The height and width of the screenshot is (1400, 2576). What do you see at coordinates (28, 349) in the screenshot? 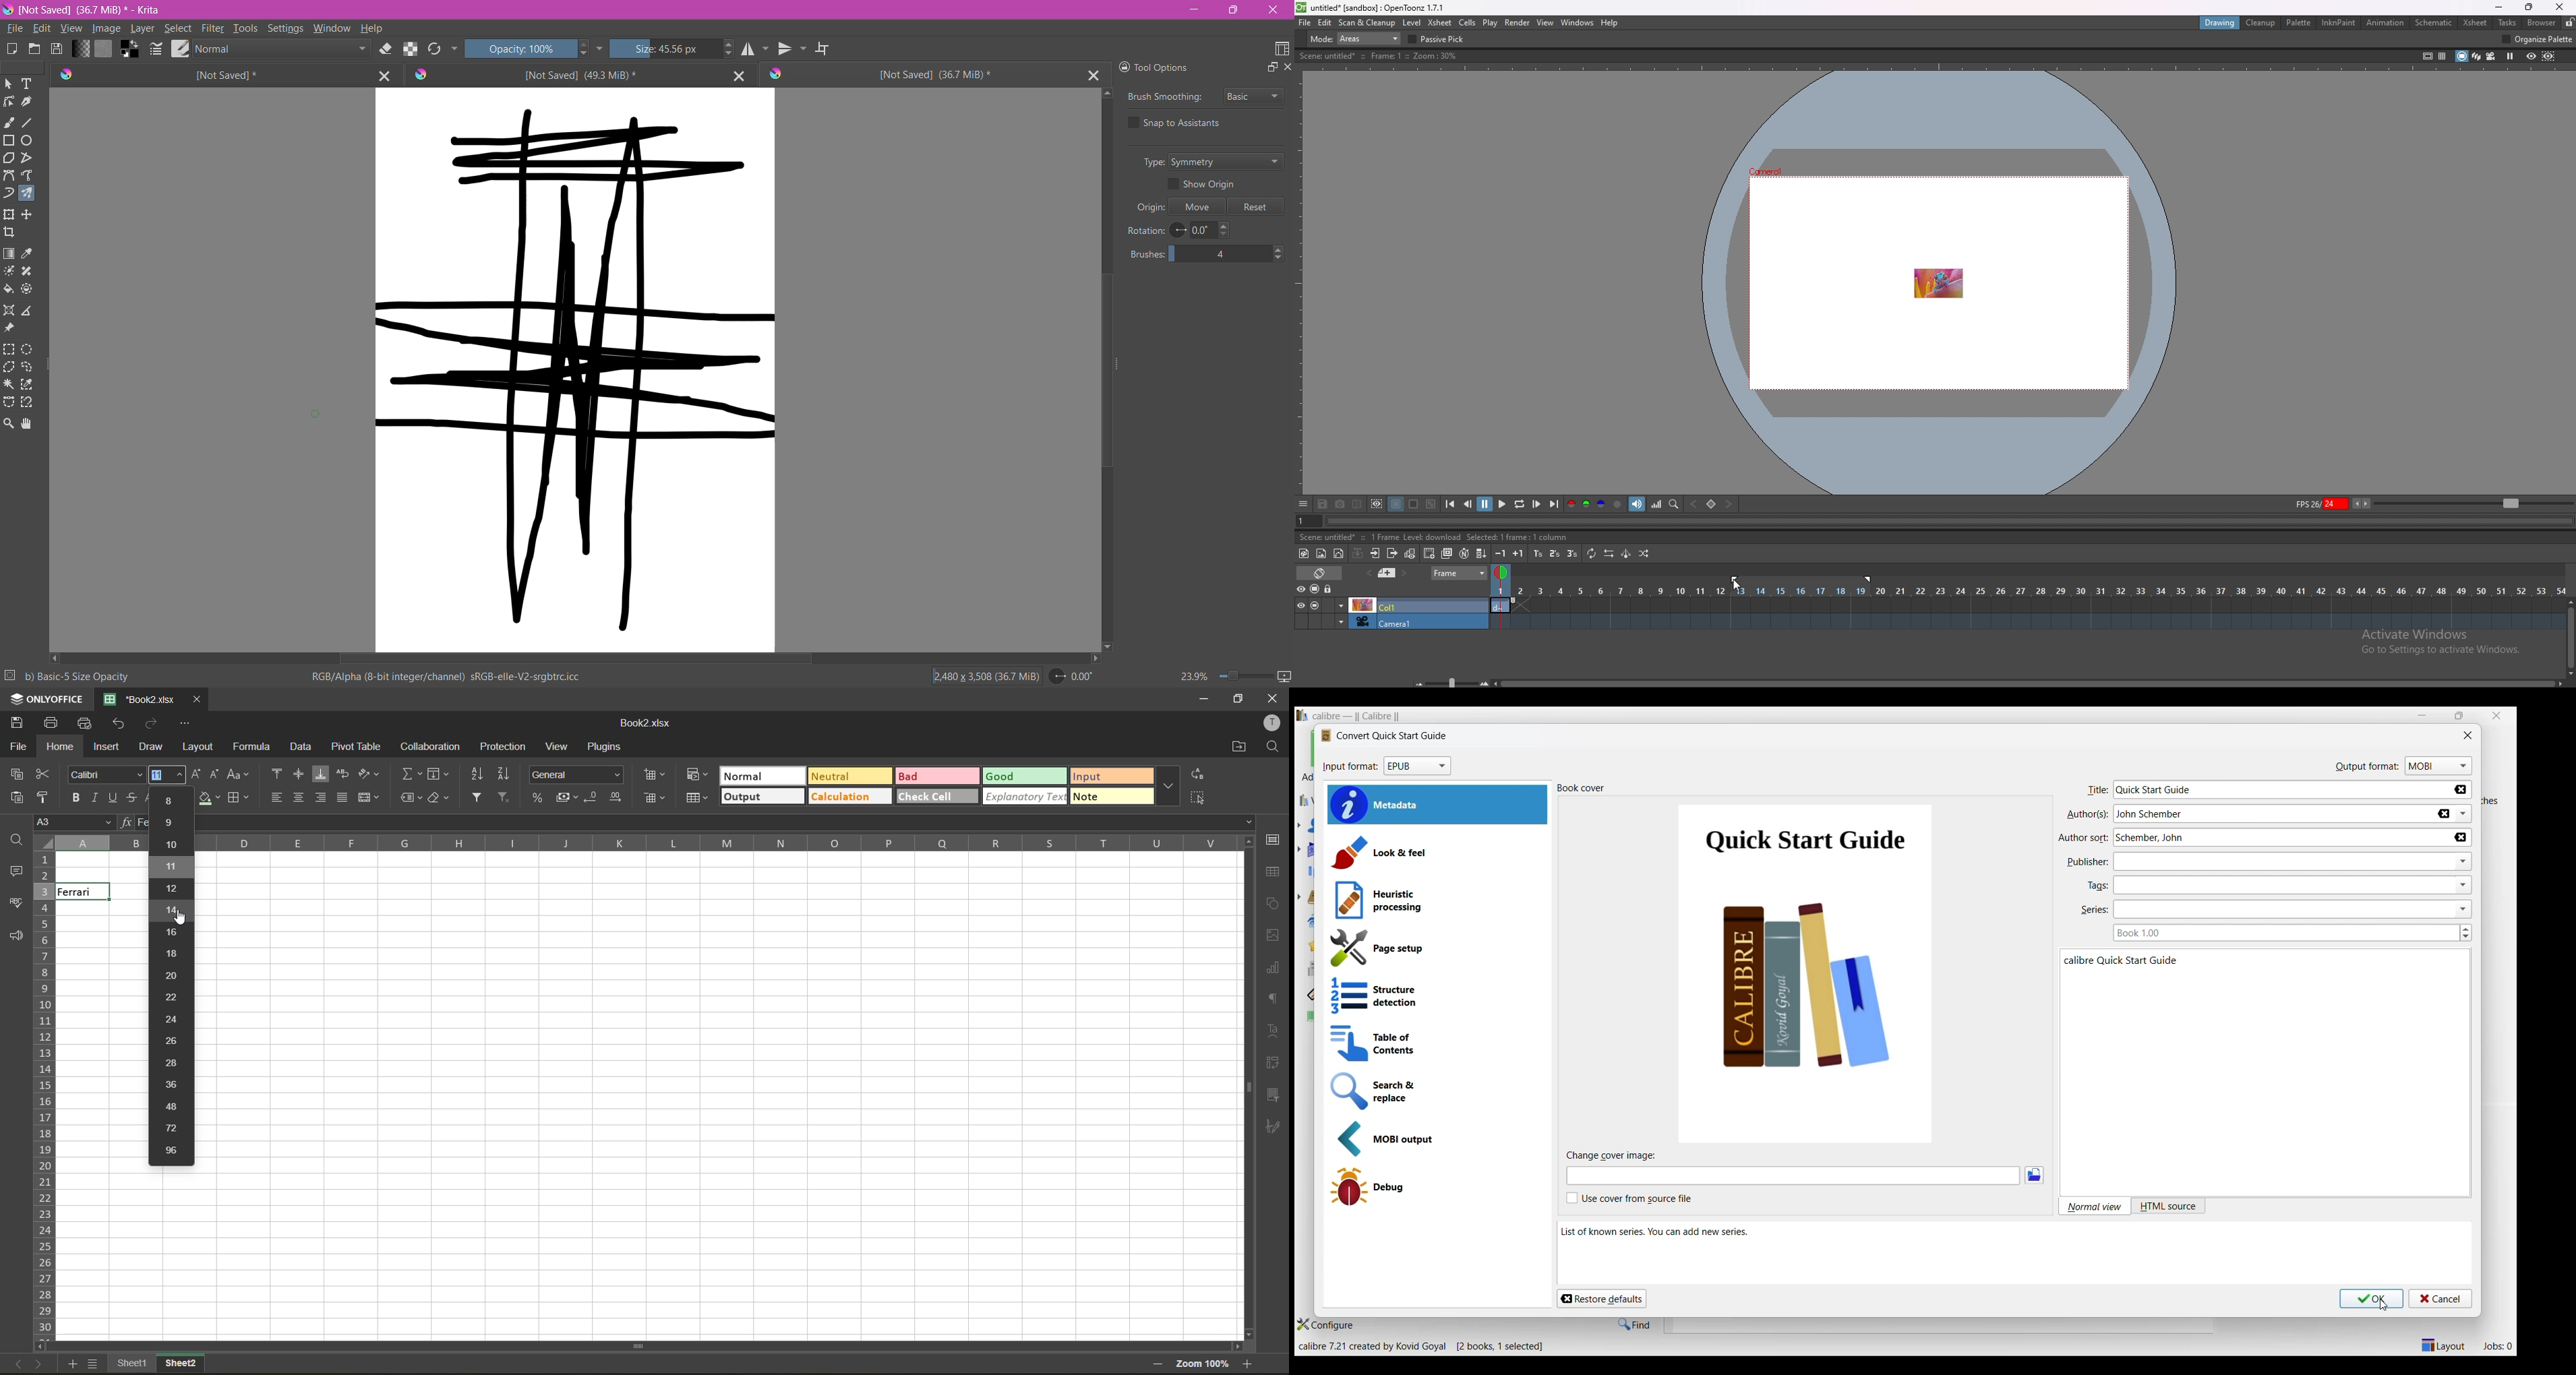
I see `Elliptical Selection Tool` at bounding box center [28, 349].